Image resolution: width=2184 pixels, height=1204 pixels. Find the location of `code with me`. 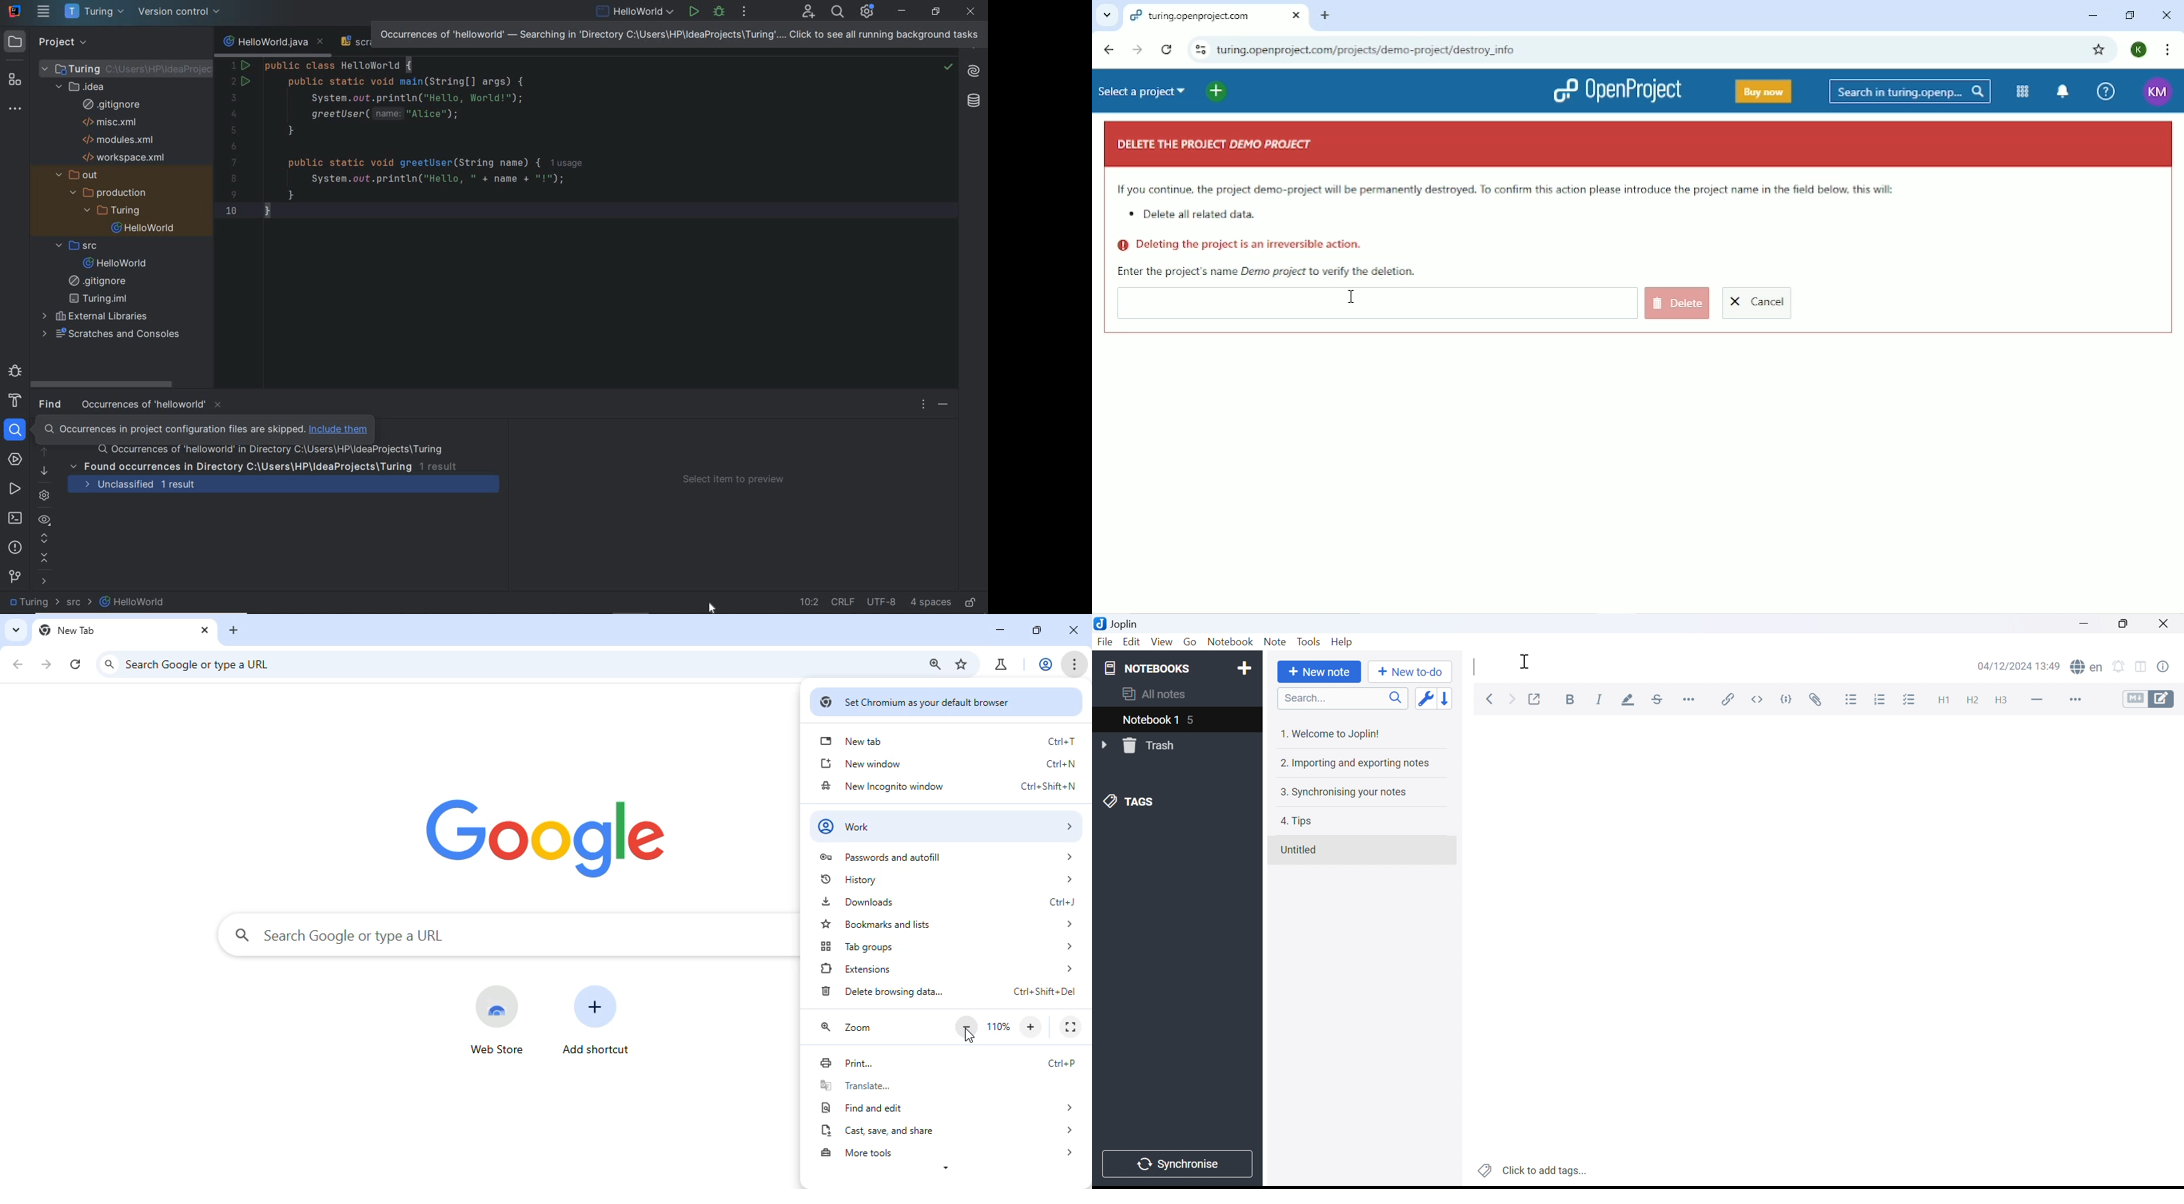

code with me is located at coordinates (808, 16).